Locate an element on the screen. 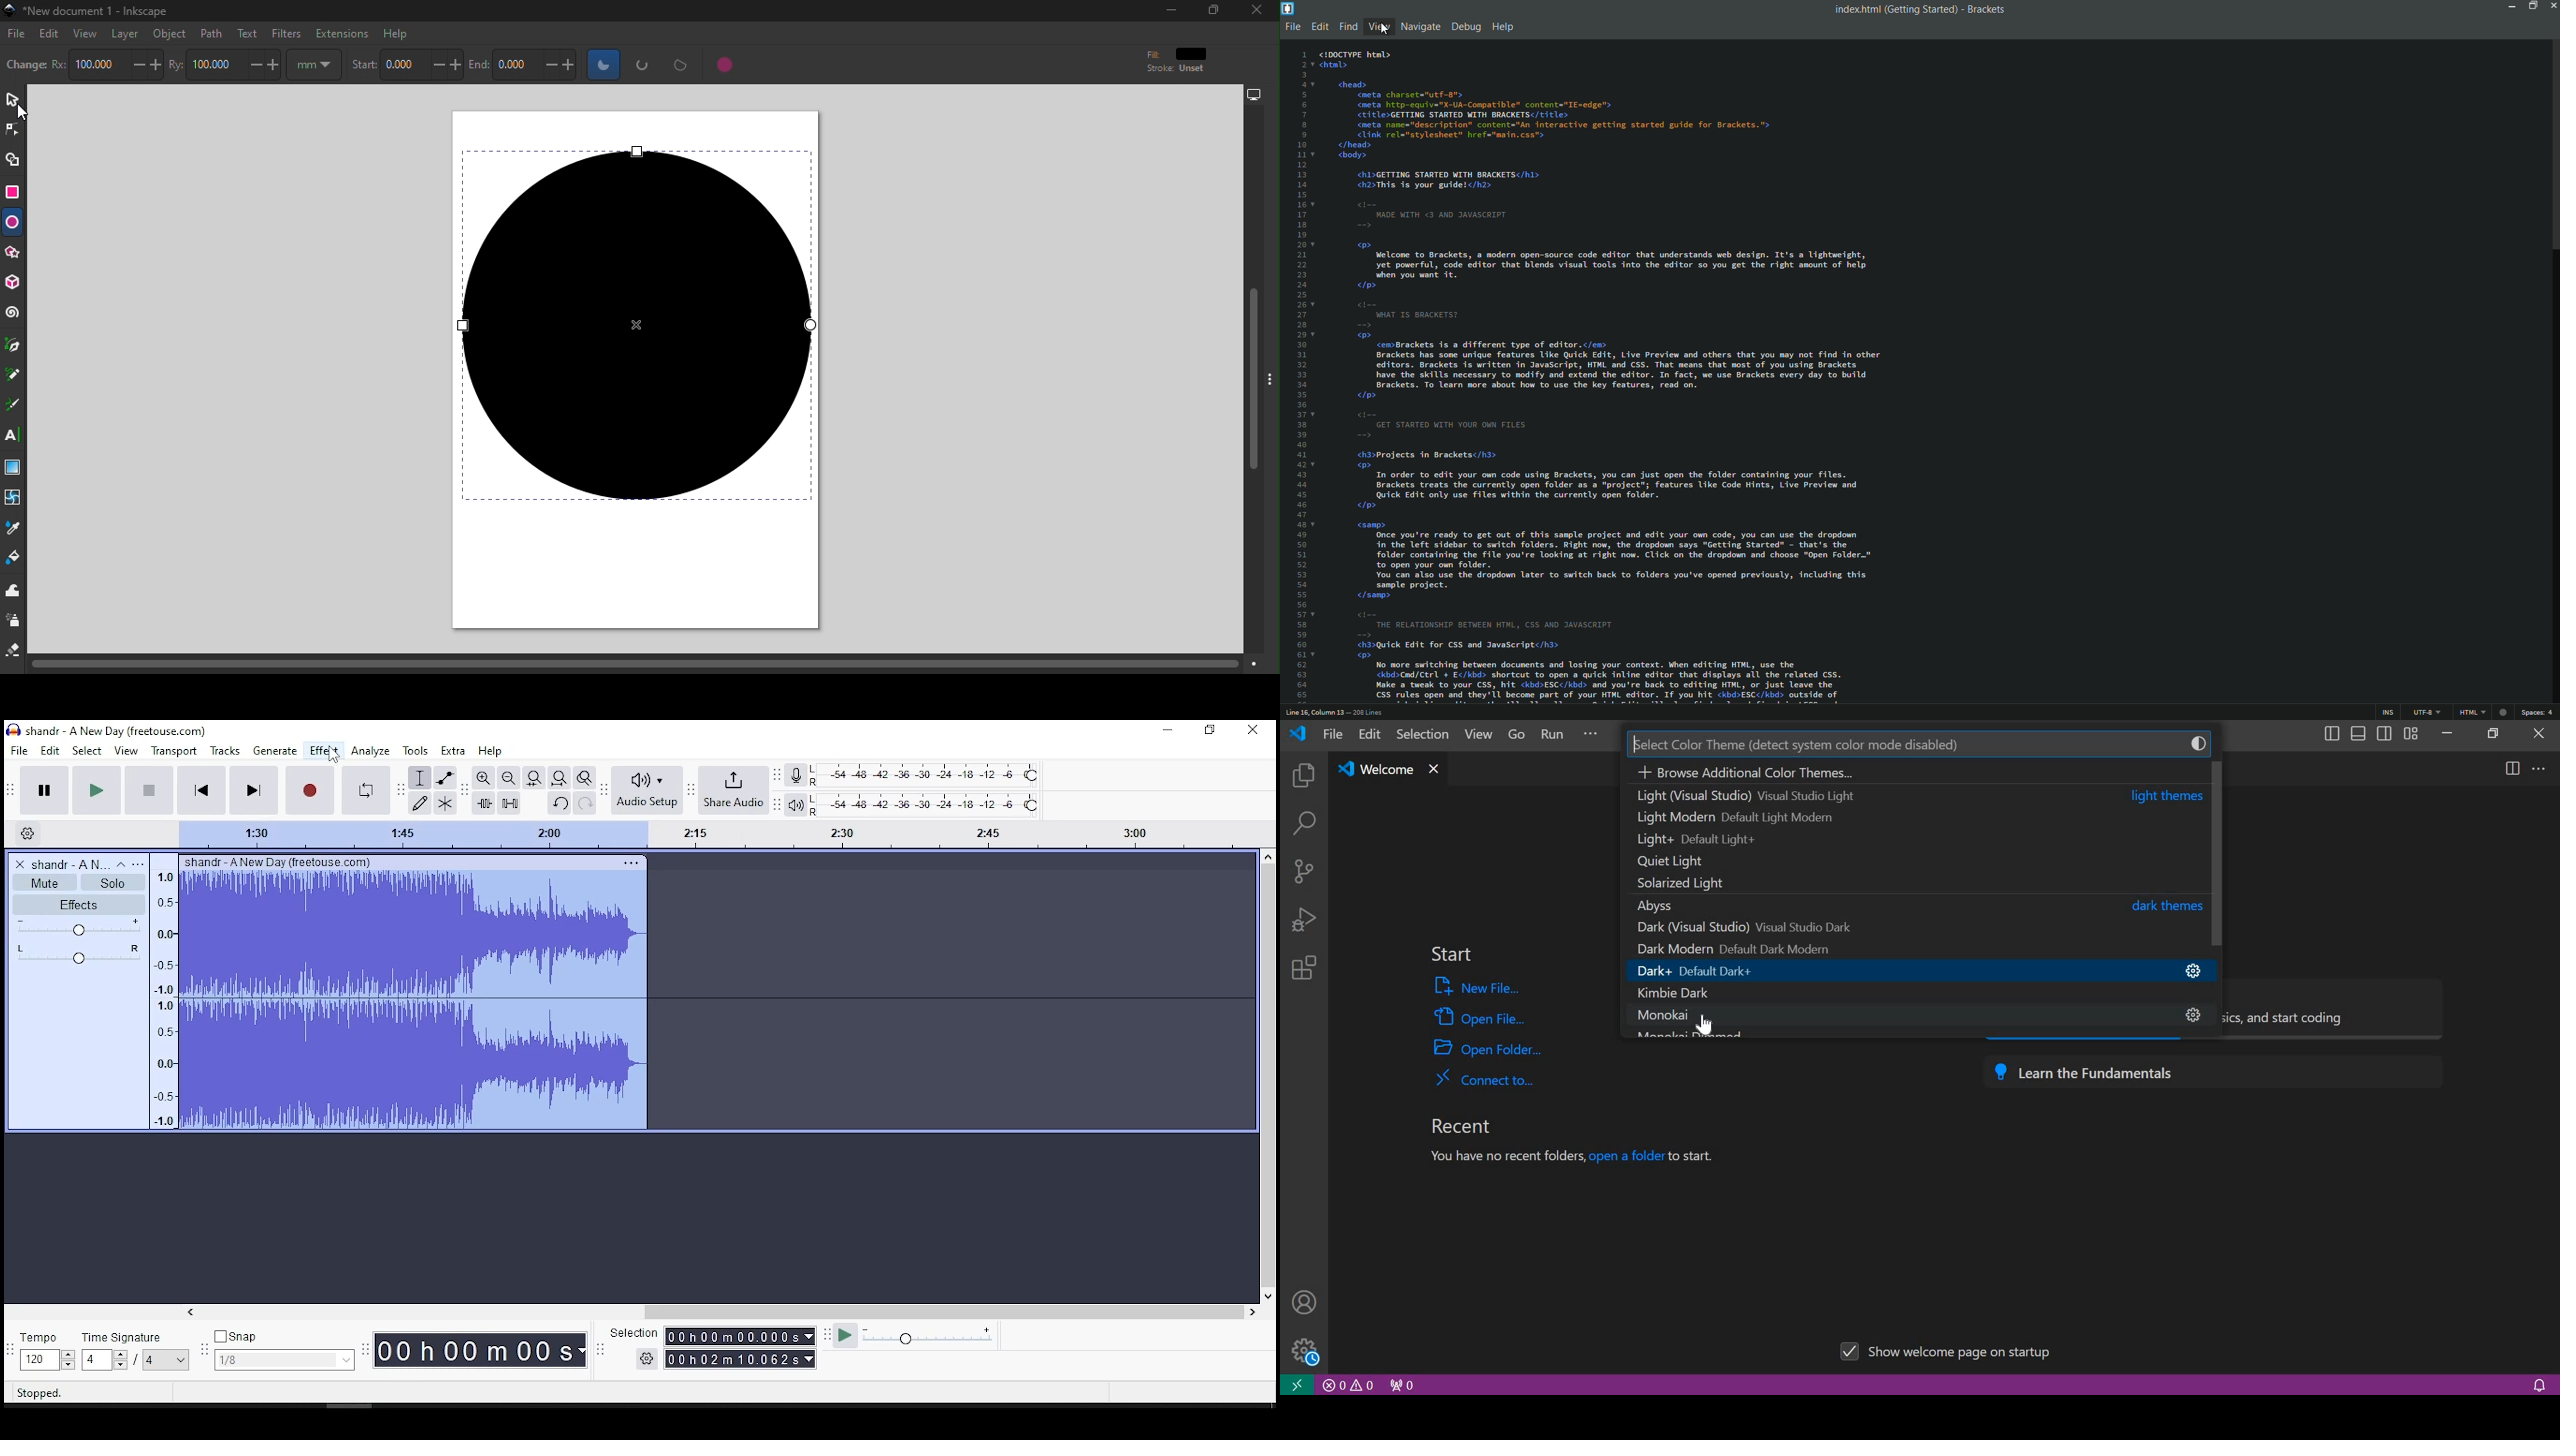 The height and width of the screenshot is (1456, 2576). record meter is located at coordinates (797, 776).